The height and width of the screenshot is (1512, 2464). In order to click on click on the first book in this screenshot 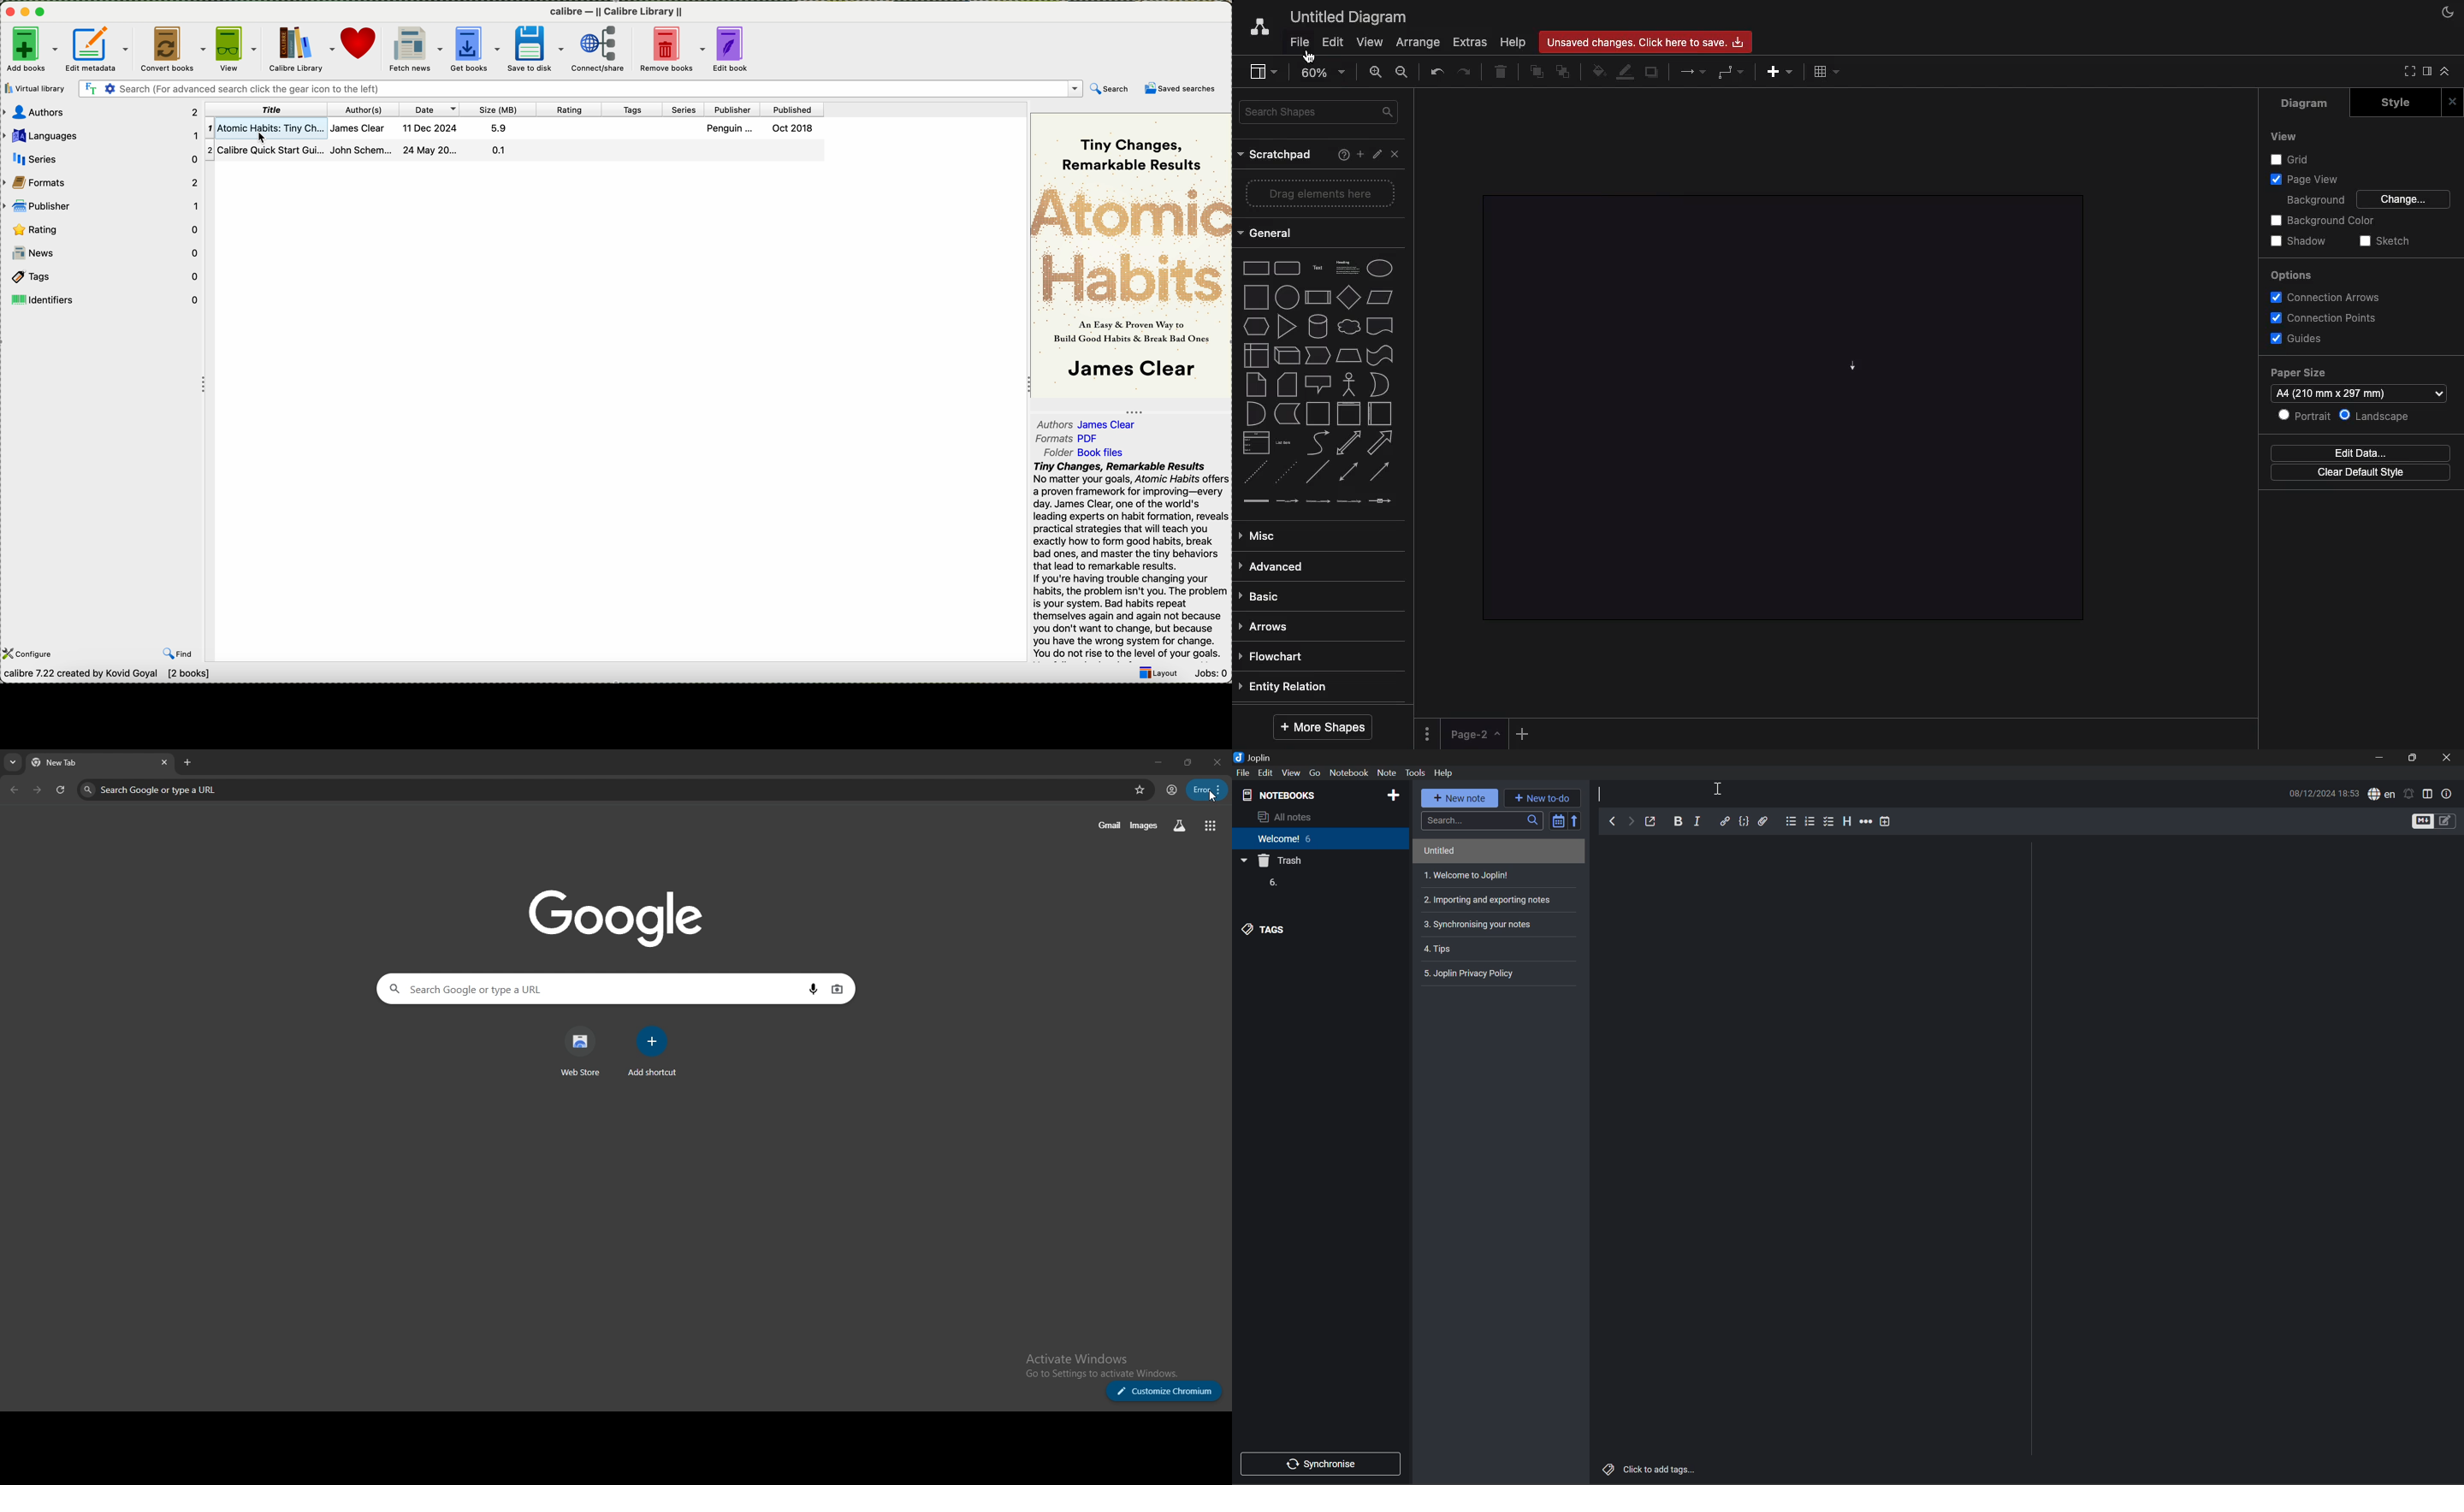, I will do `click(510, 127)`.